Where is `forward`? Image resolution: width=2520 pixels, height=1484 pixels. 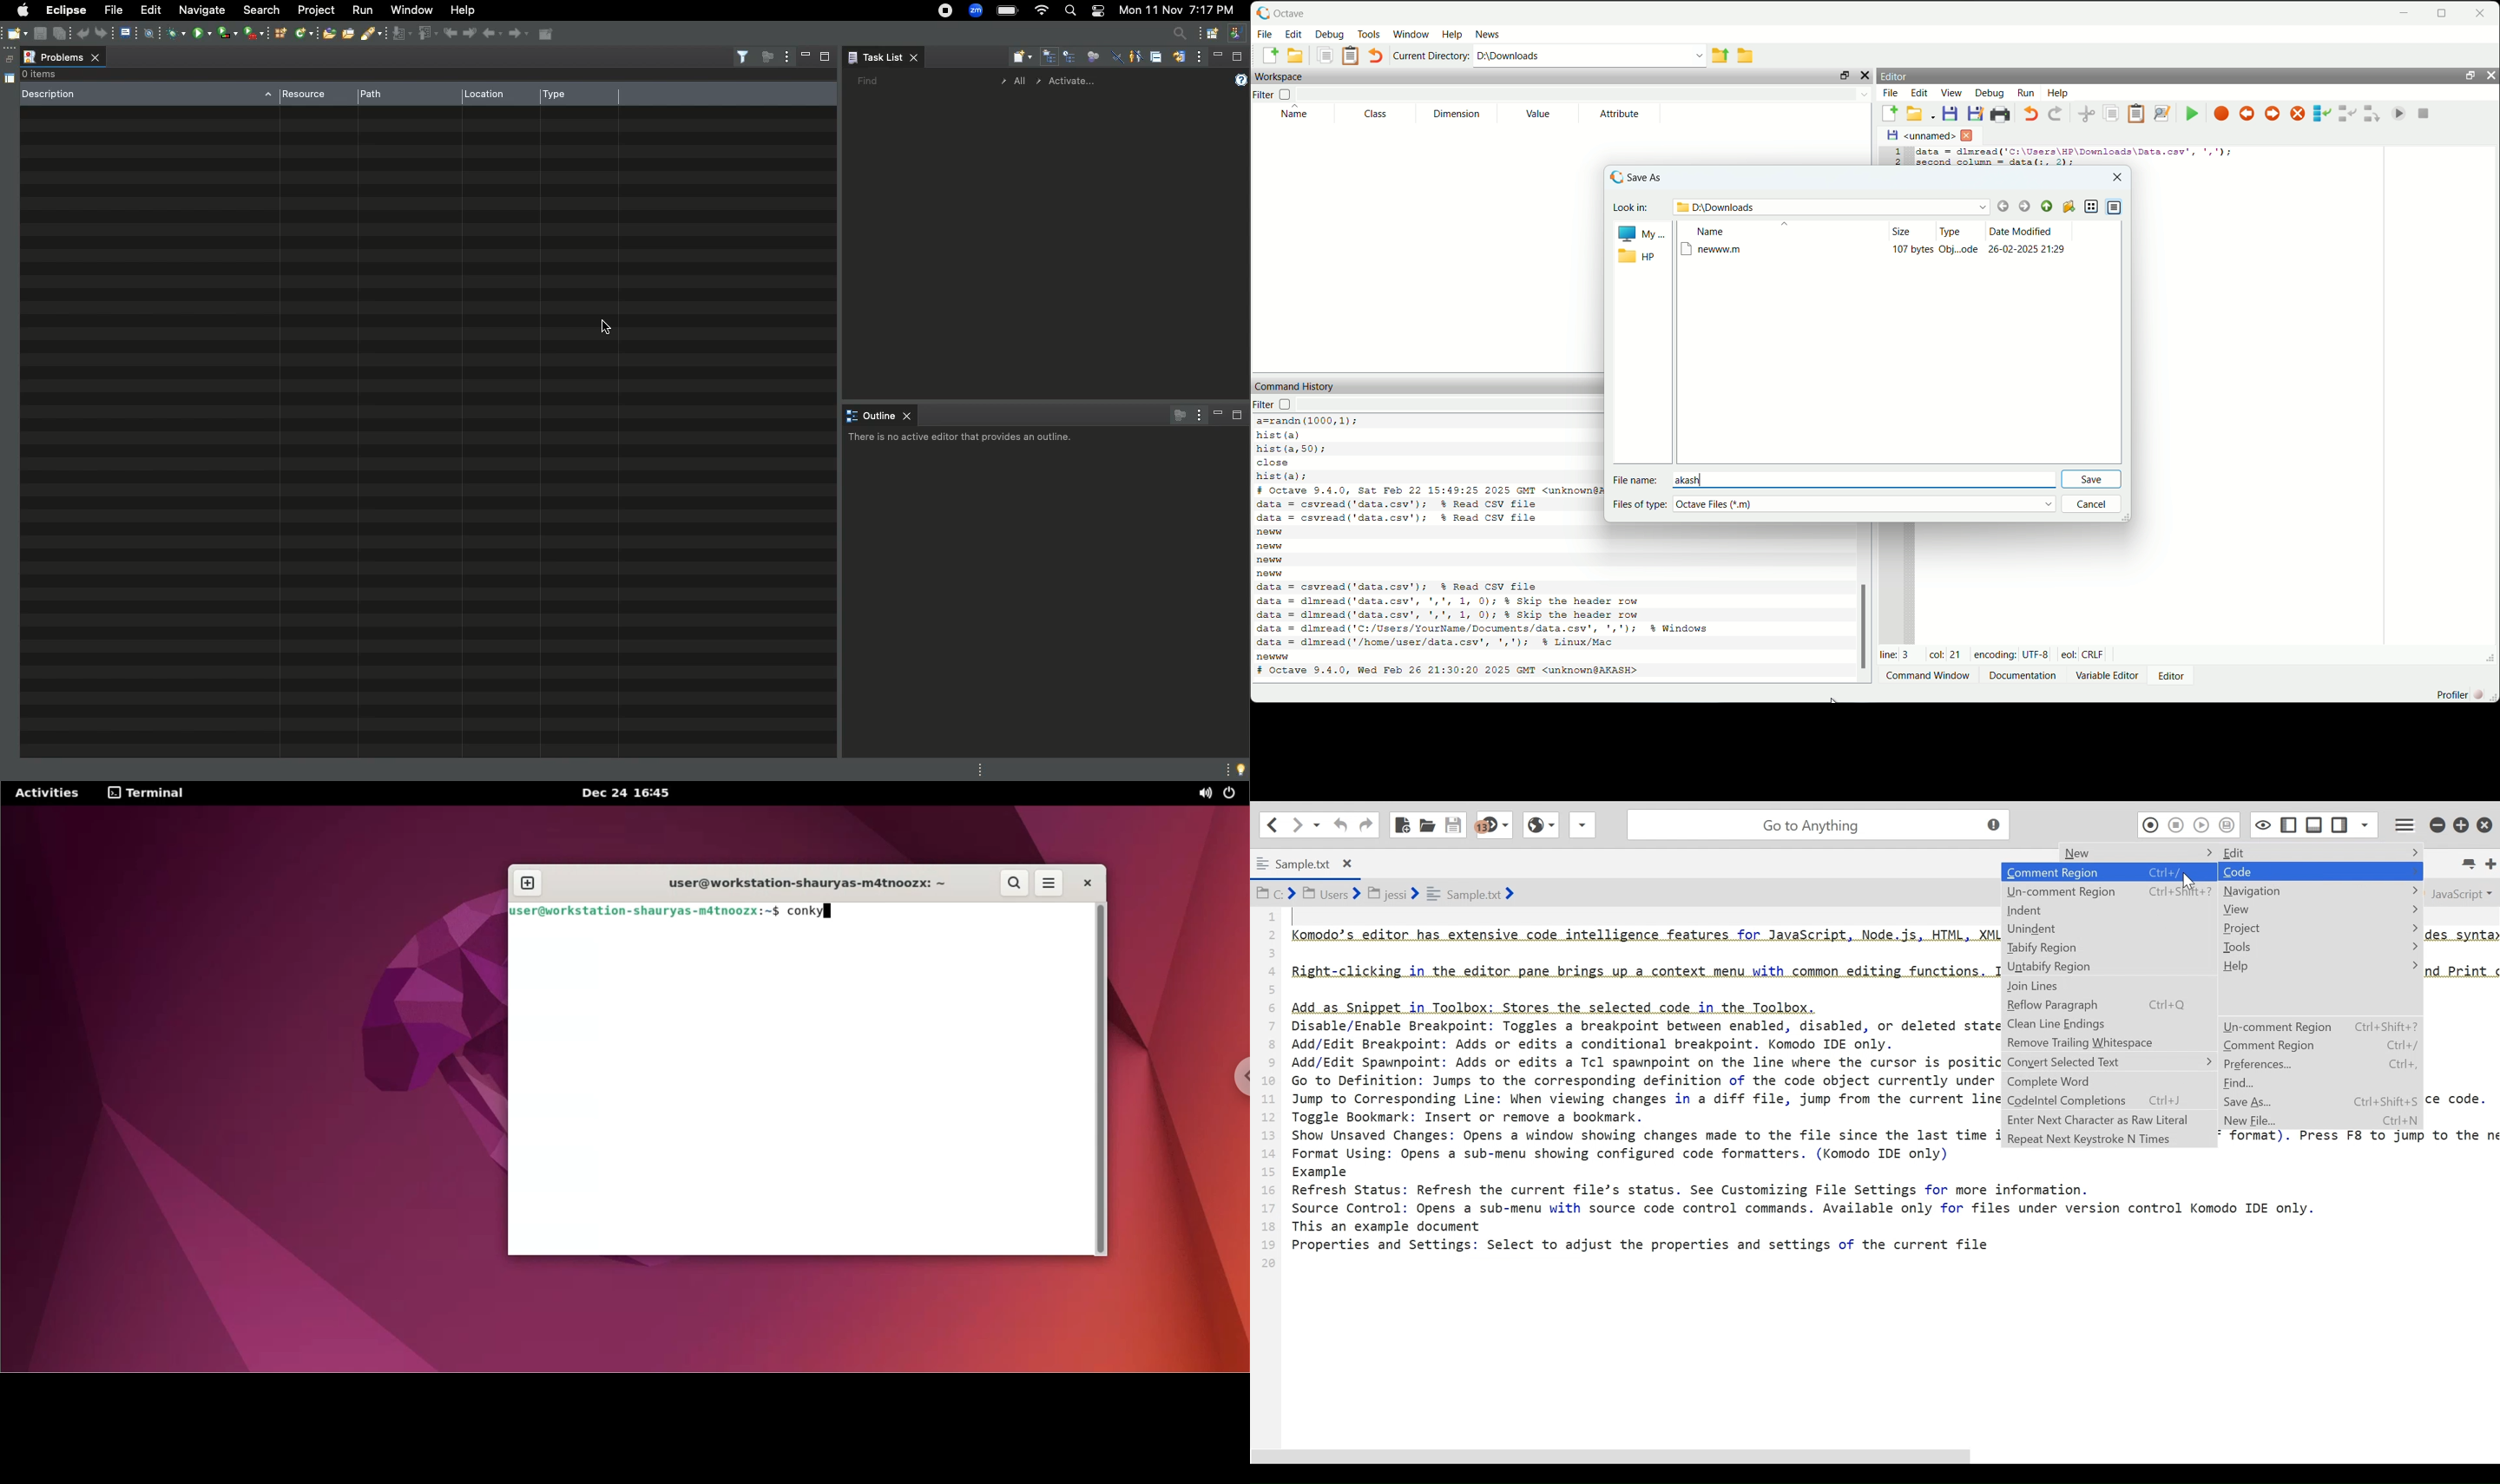 forward is located at coordinates (2025, 206).